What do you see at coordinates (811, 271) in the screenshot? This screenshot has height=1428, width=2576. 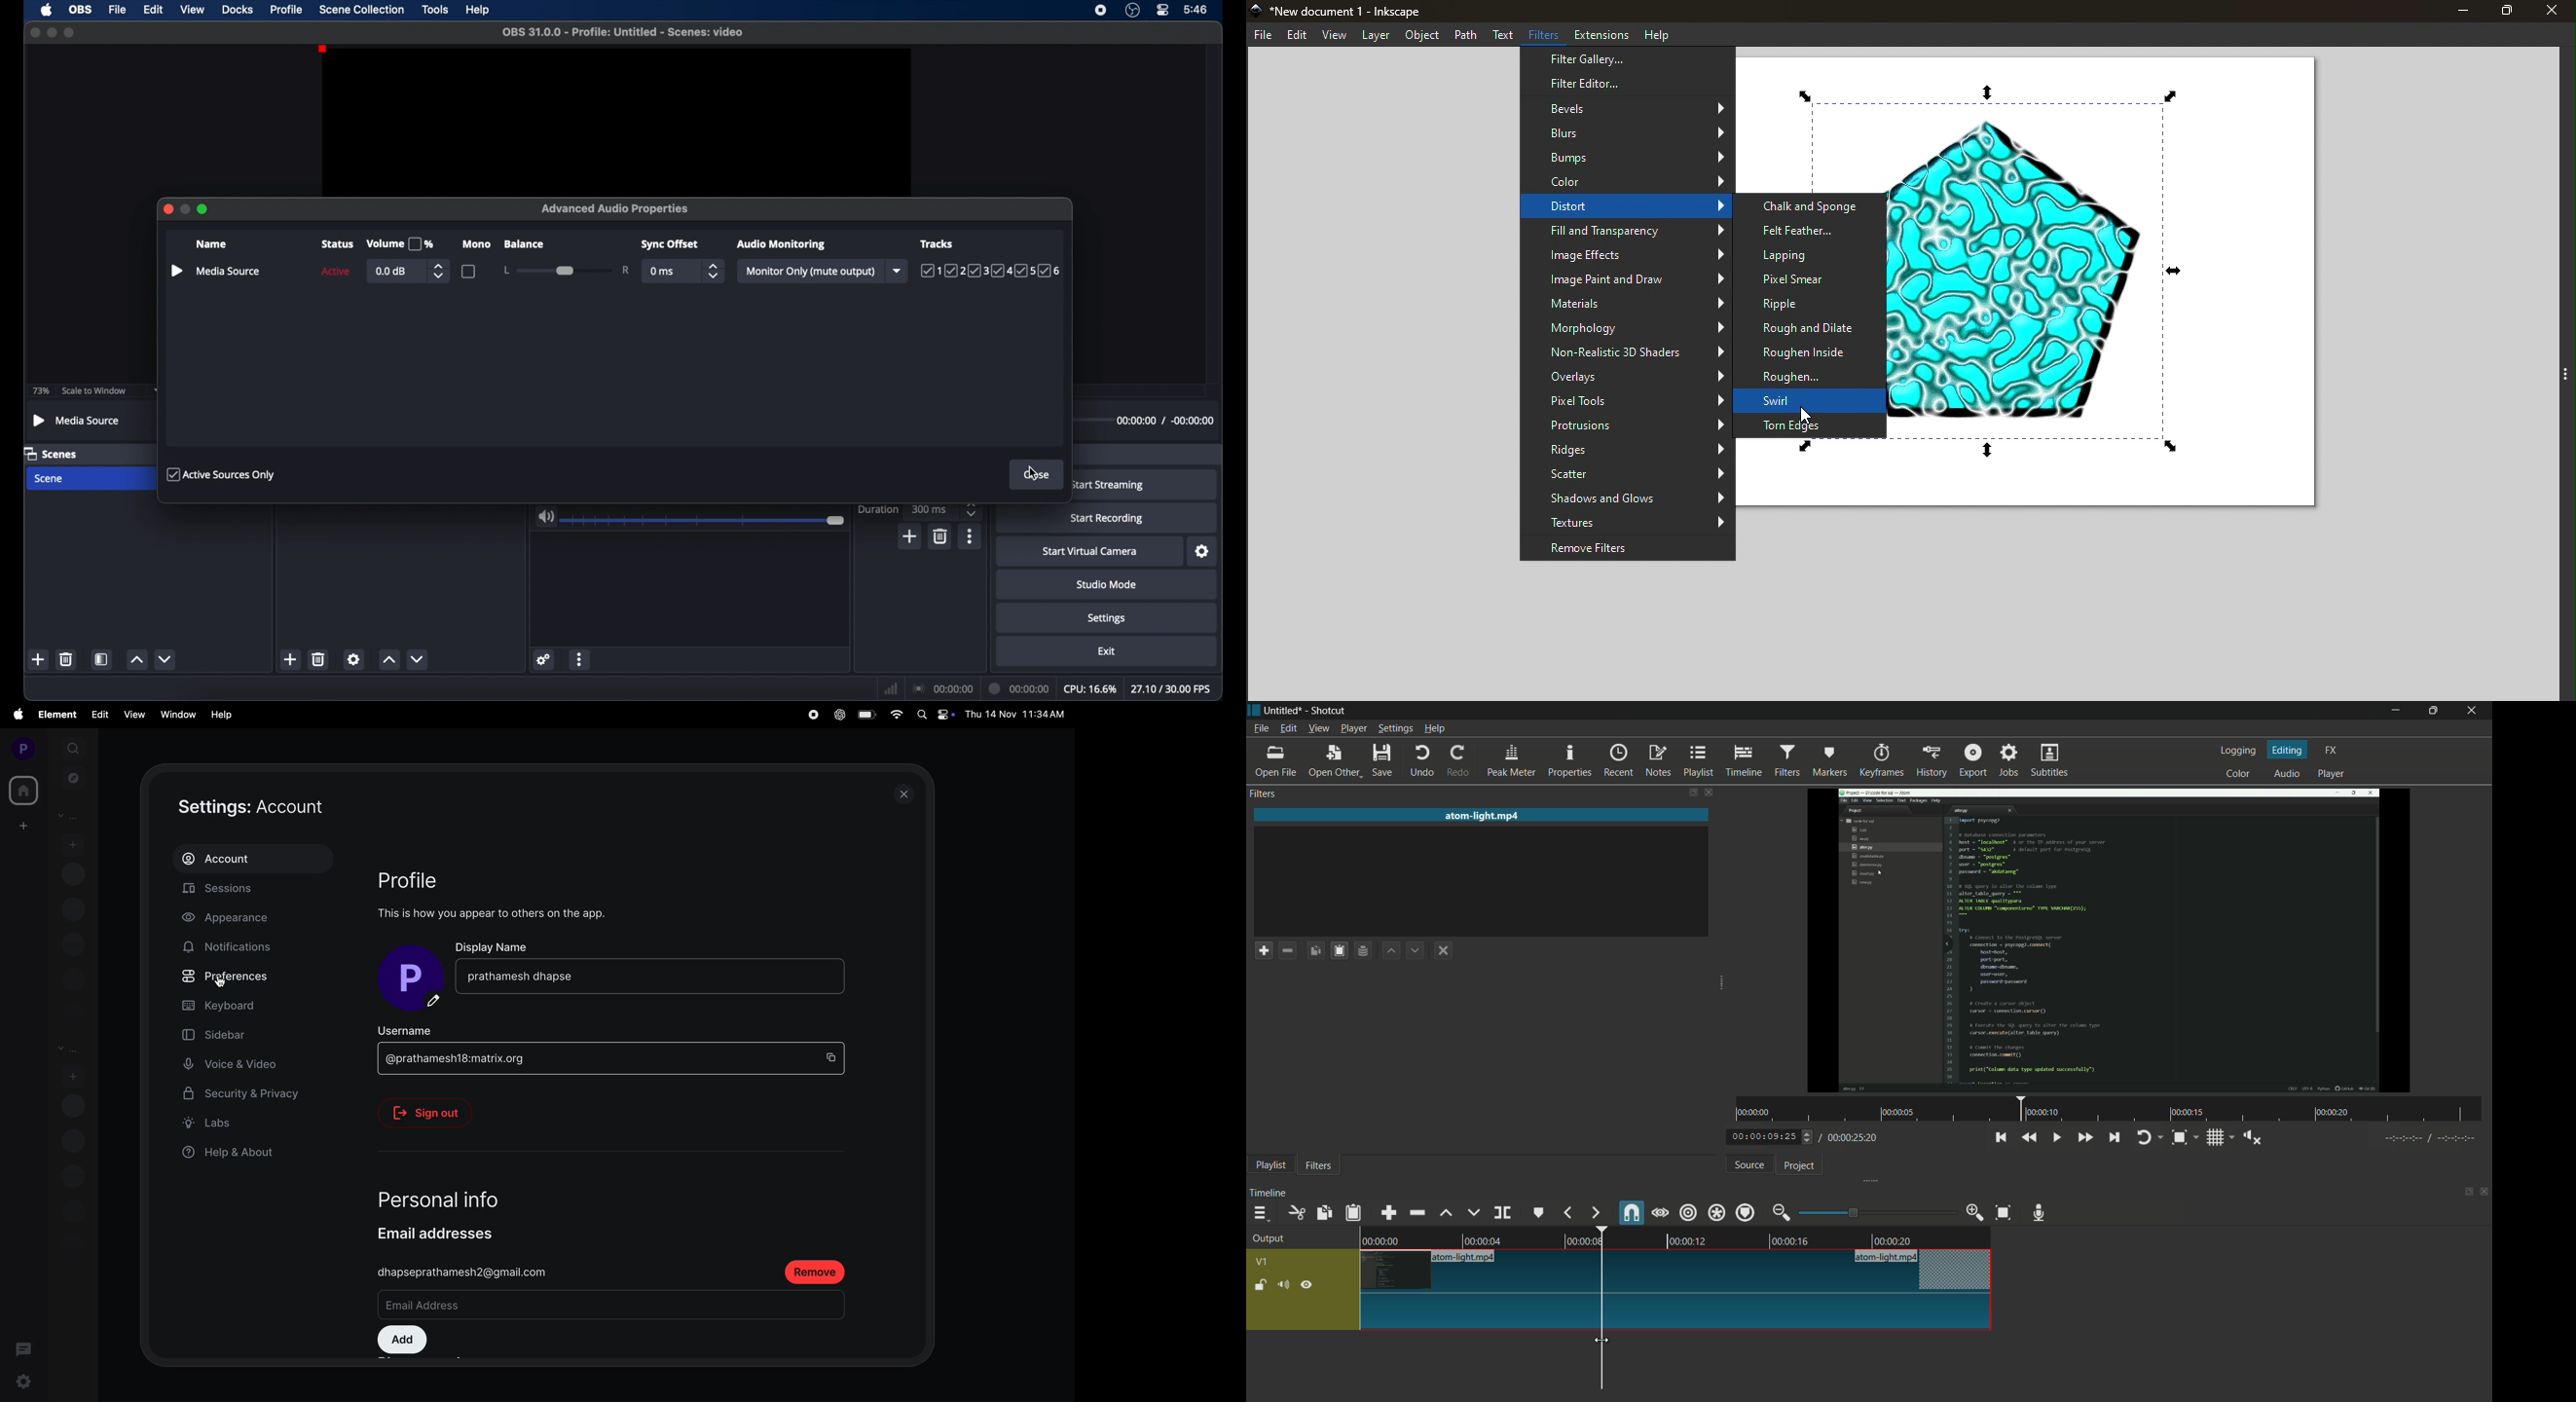 I see `monitor only (mute output)` at bounding box center [811, 271].